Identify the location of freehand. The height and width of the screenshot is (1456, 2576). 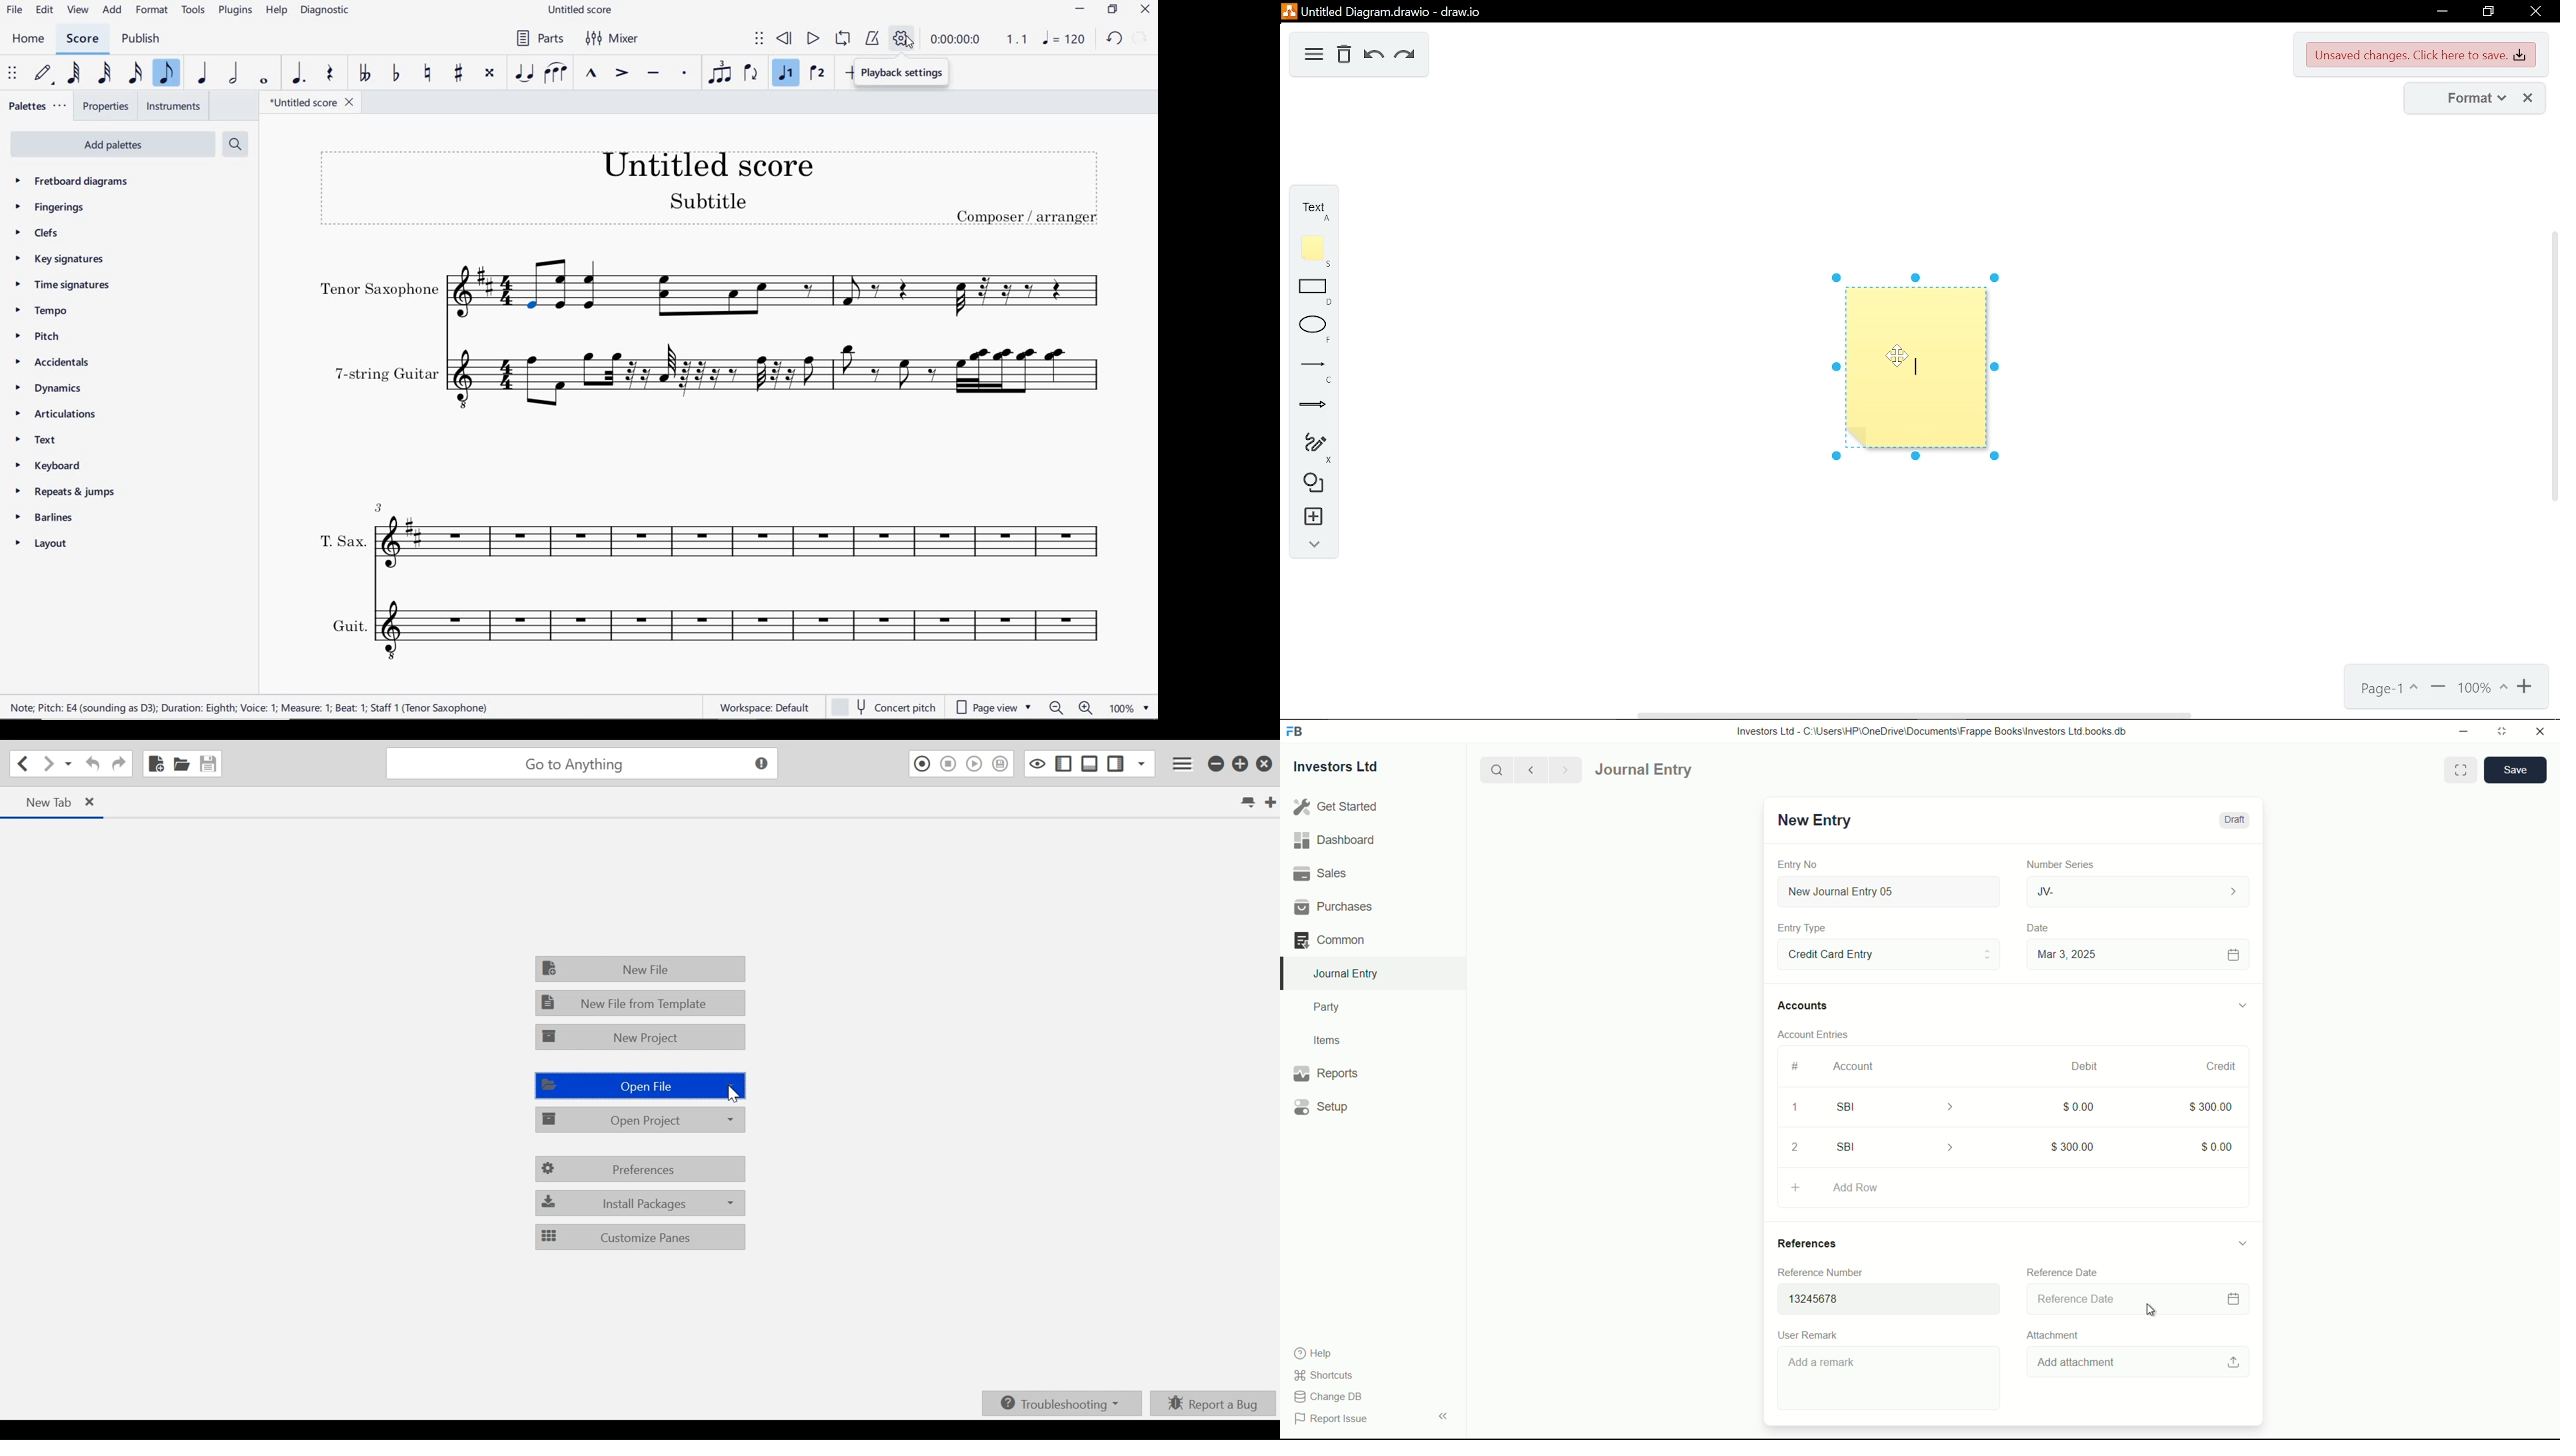
(1312, 447).